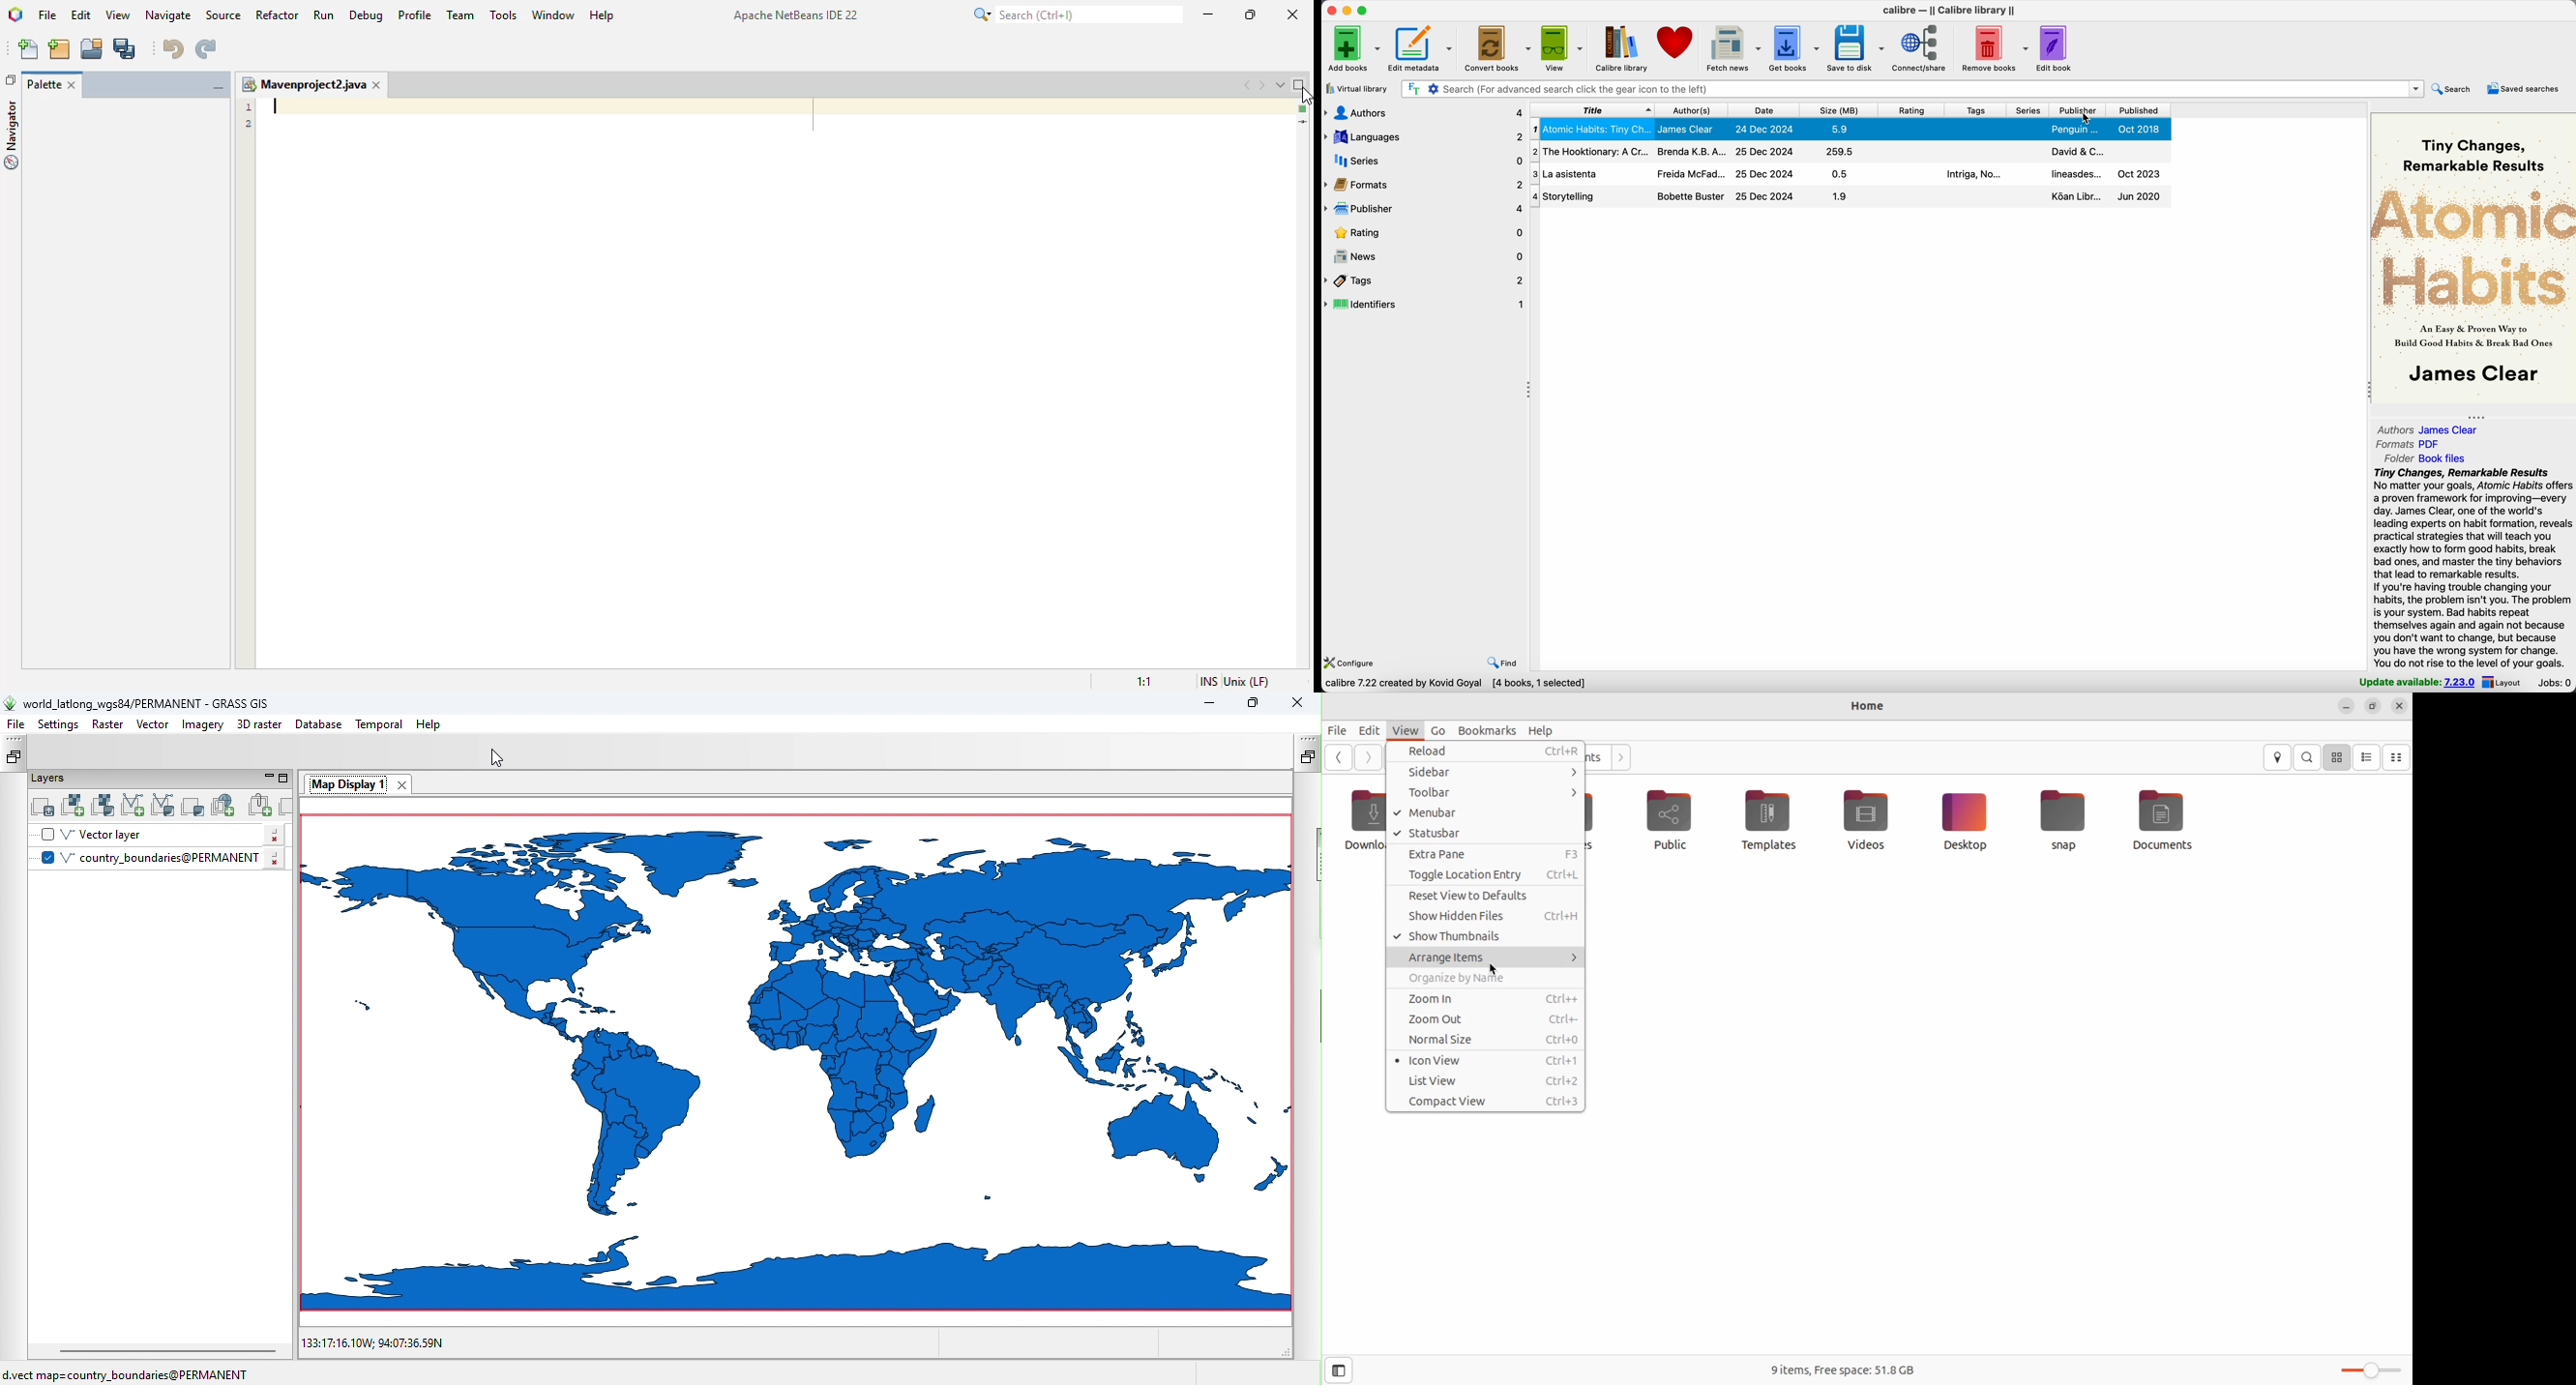 Image resolution: width=2576 pixels, height=1400 pixels. What do you see at coordinates (2139, 109) in the screenshot?
I see `published` at bounding box center [2139, 109].